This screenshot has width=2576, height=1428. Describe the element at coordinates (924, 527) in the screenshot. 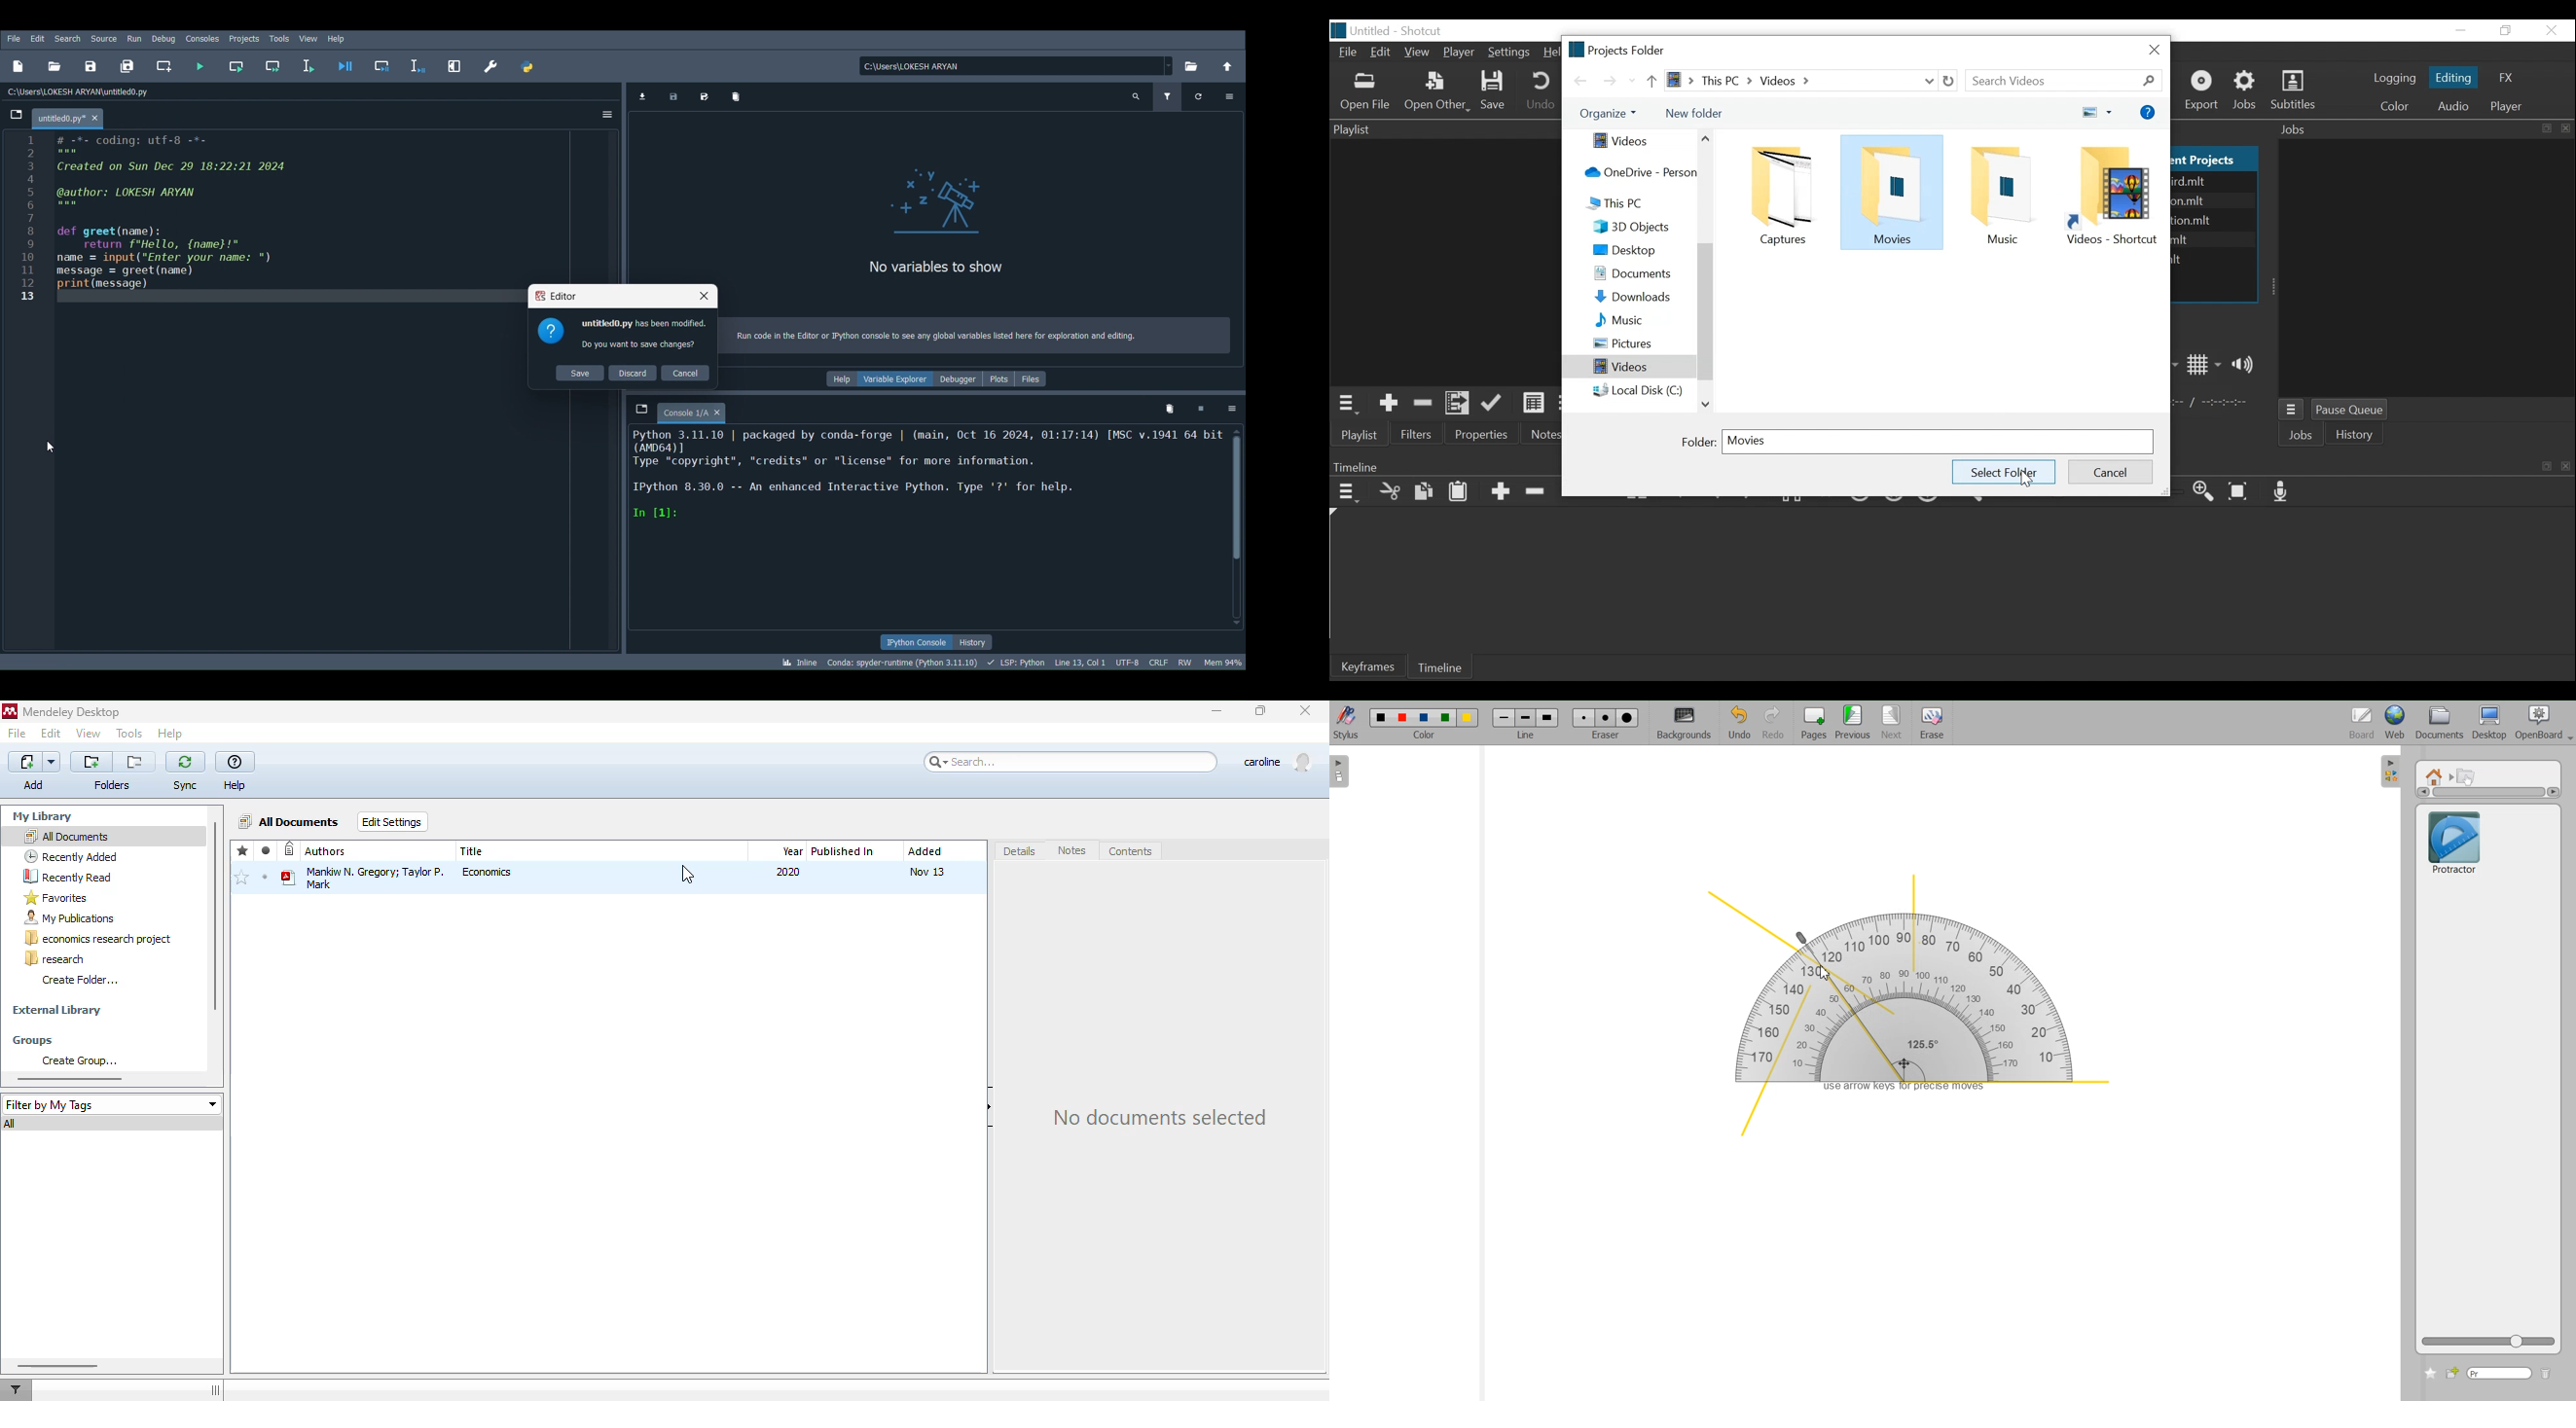

I see `Console` at that location.